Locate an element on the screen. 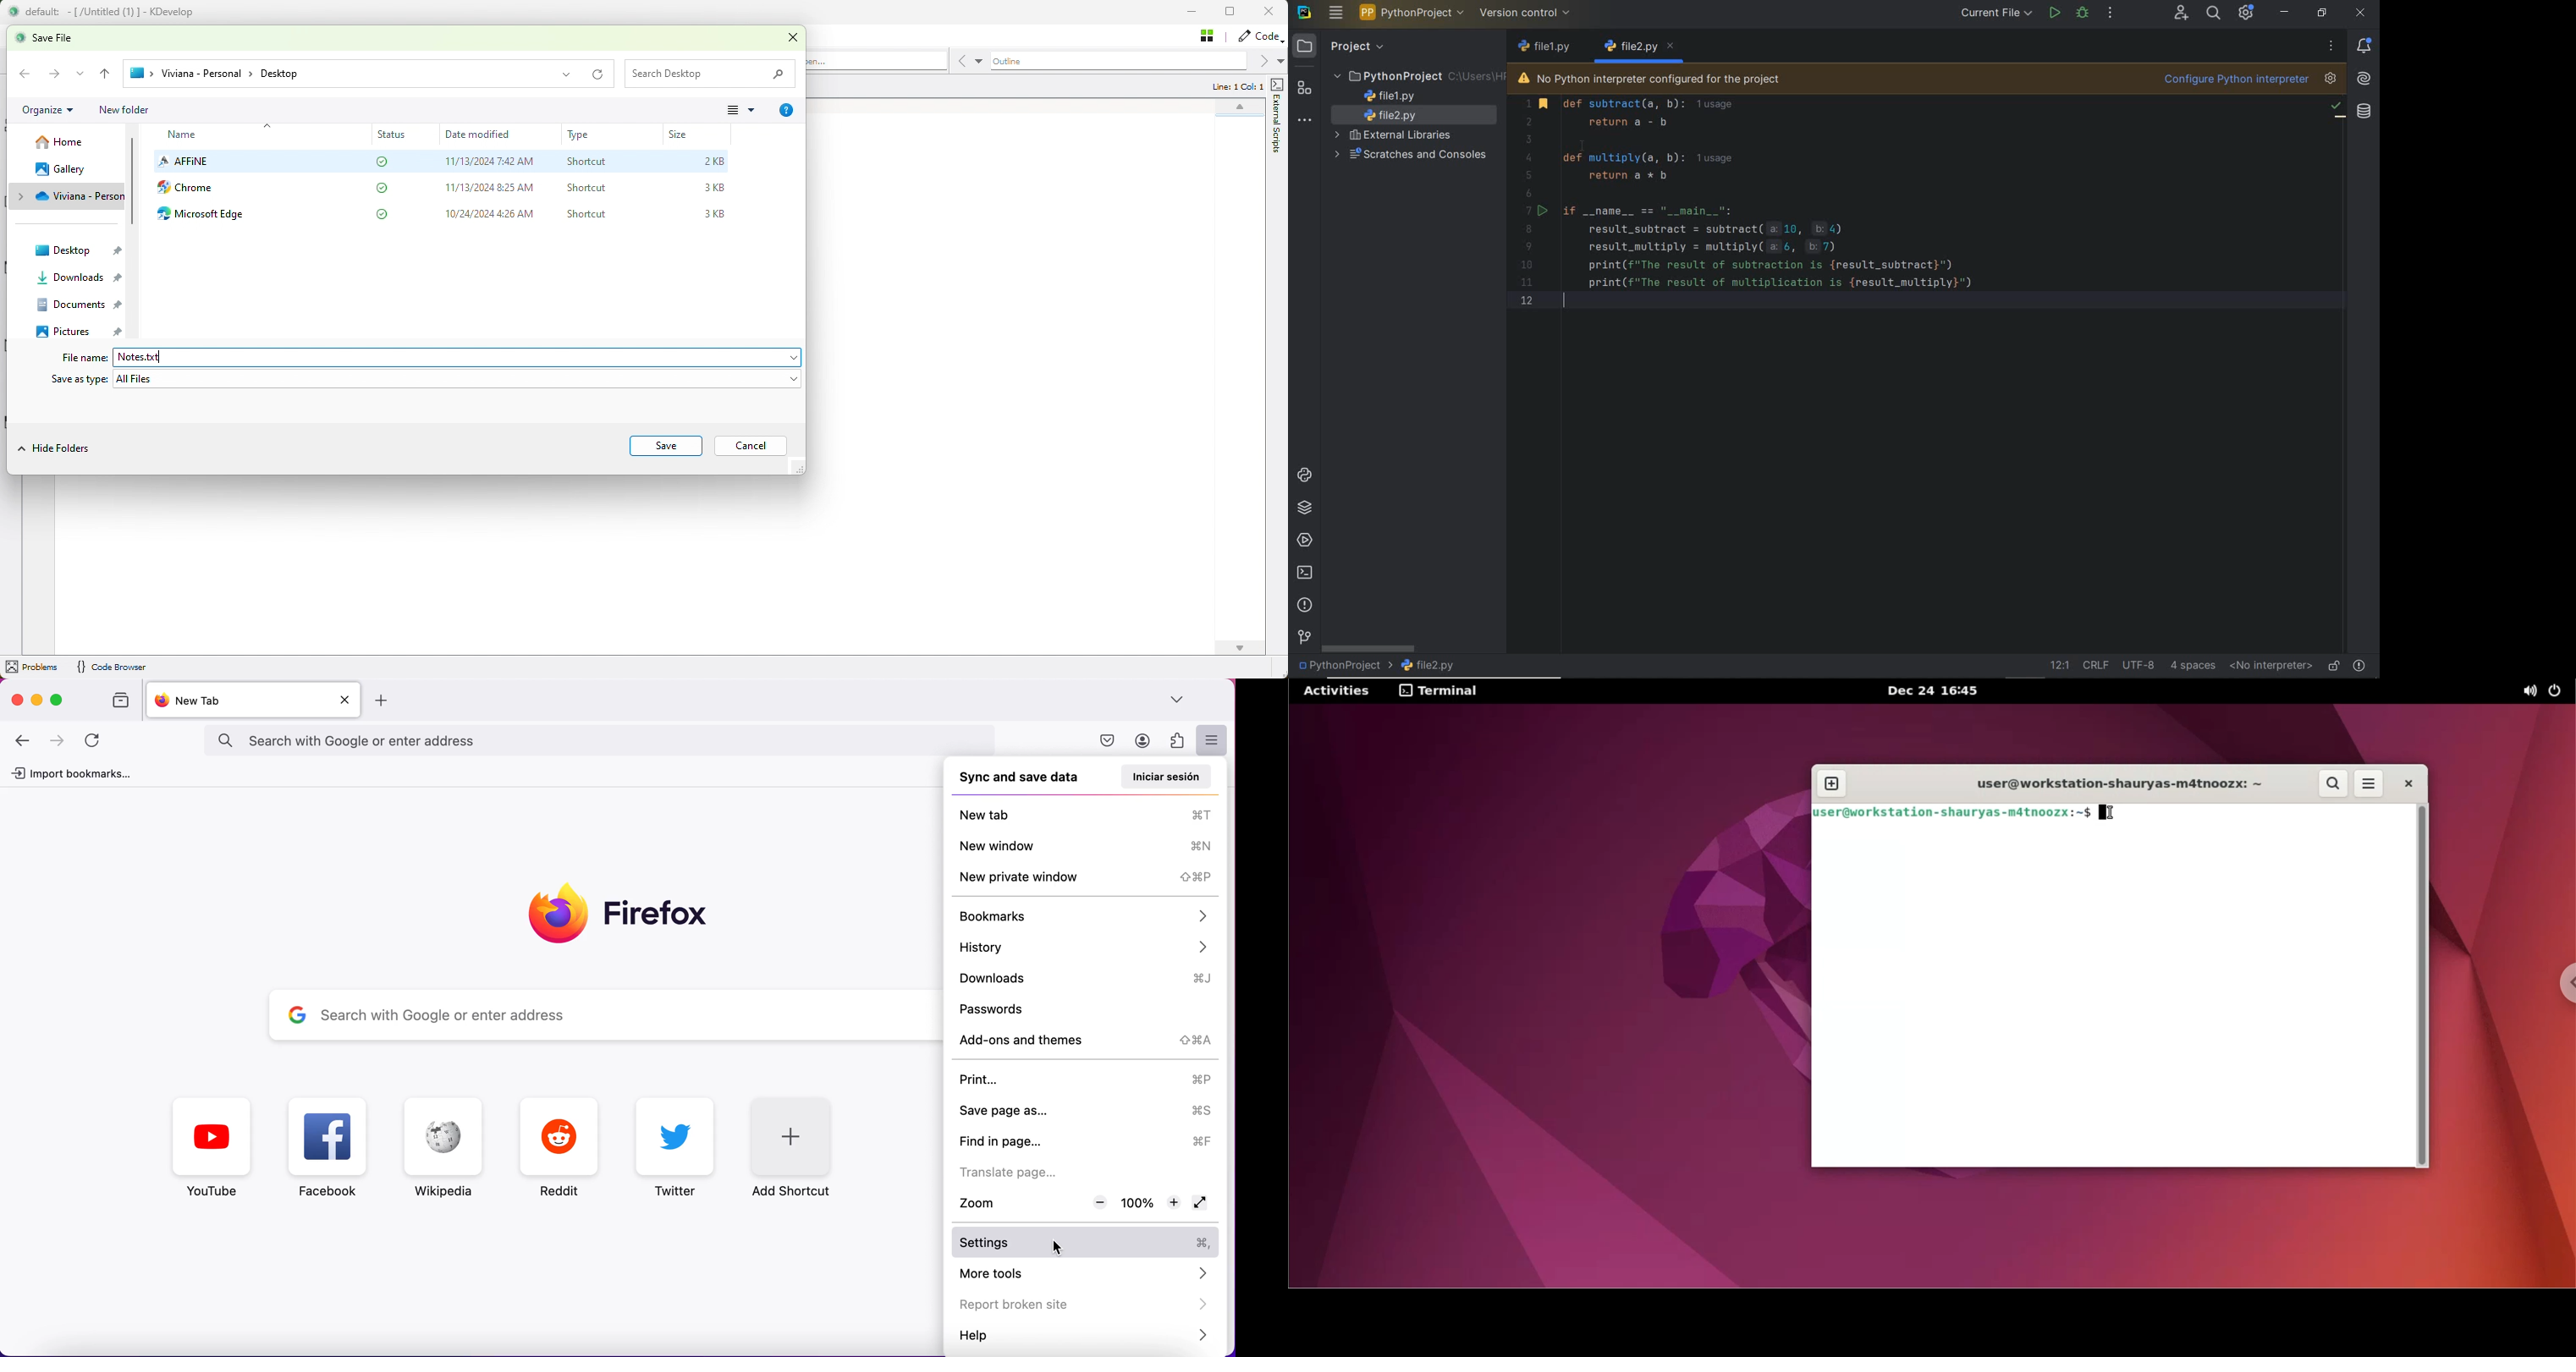 This screenshot has width=2576, height=1372. account is located at coordinates (1141, 741).